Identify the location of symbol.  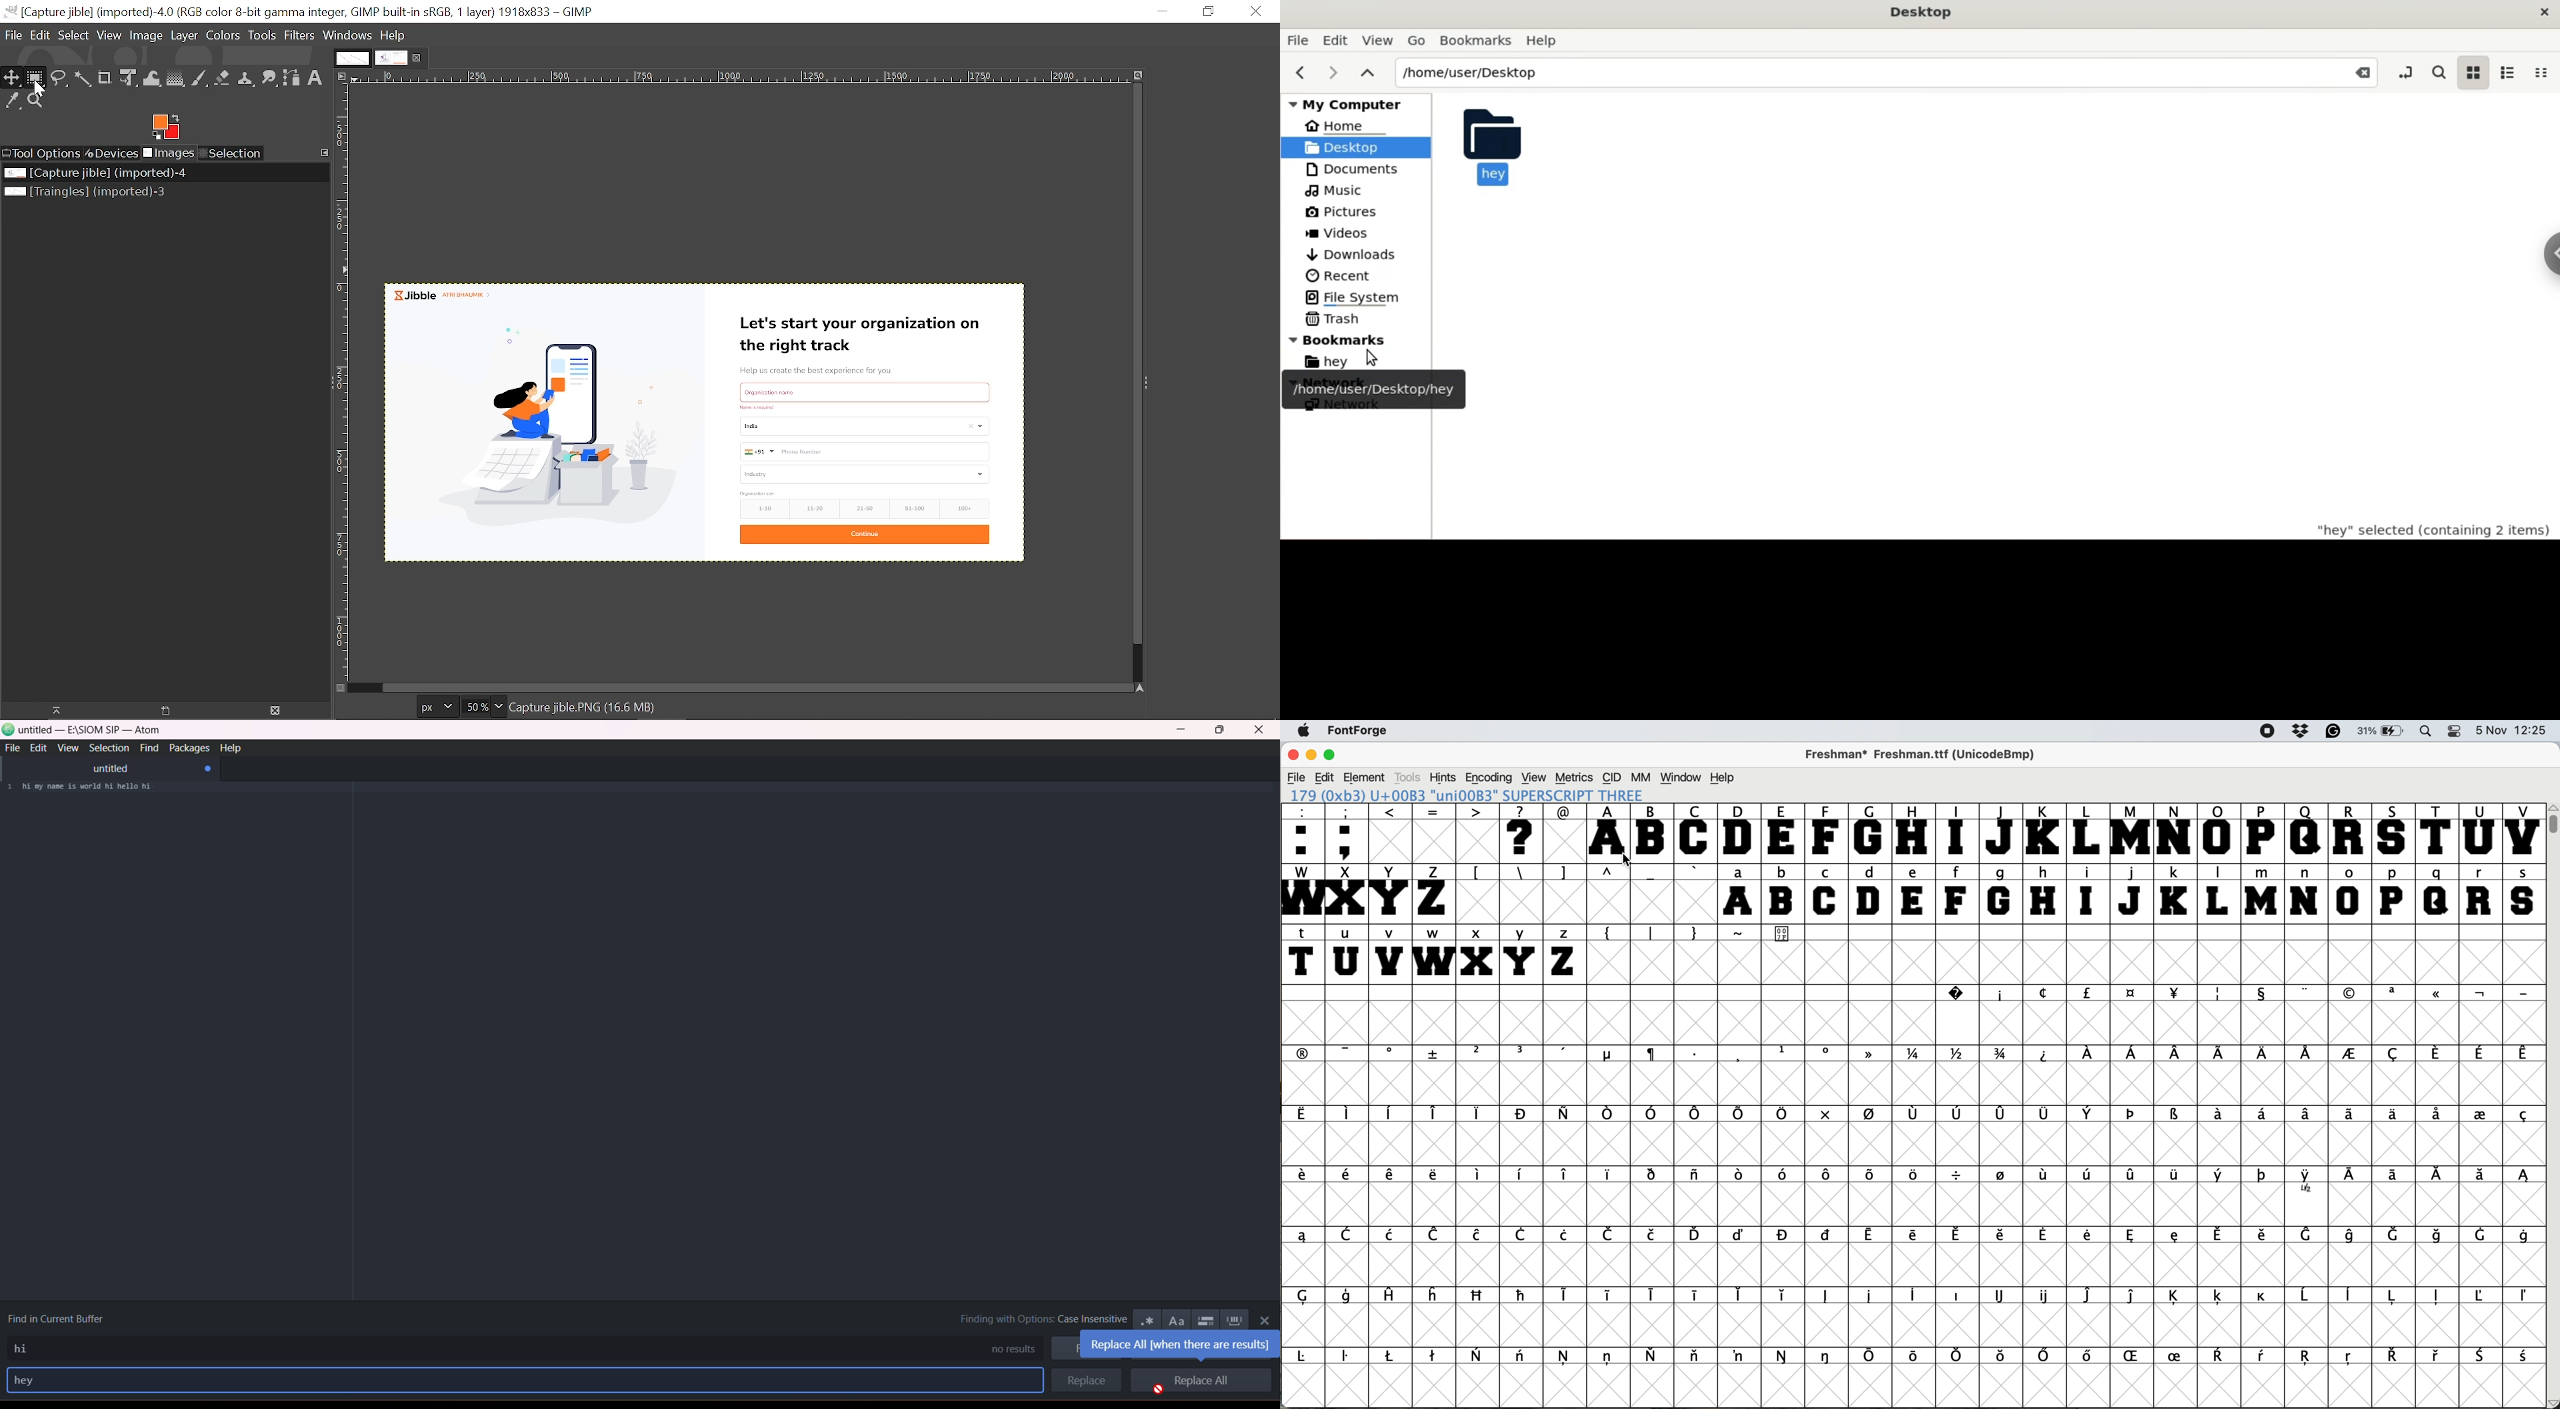
(2135, 1296).